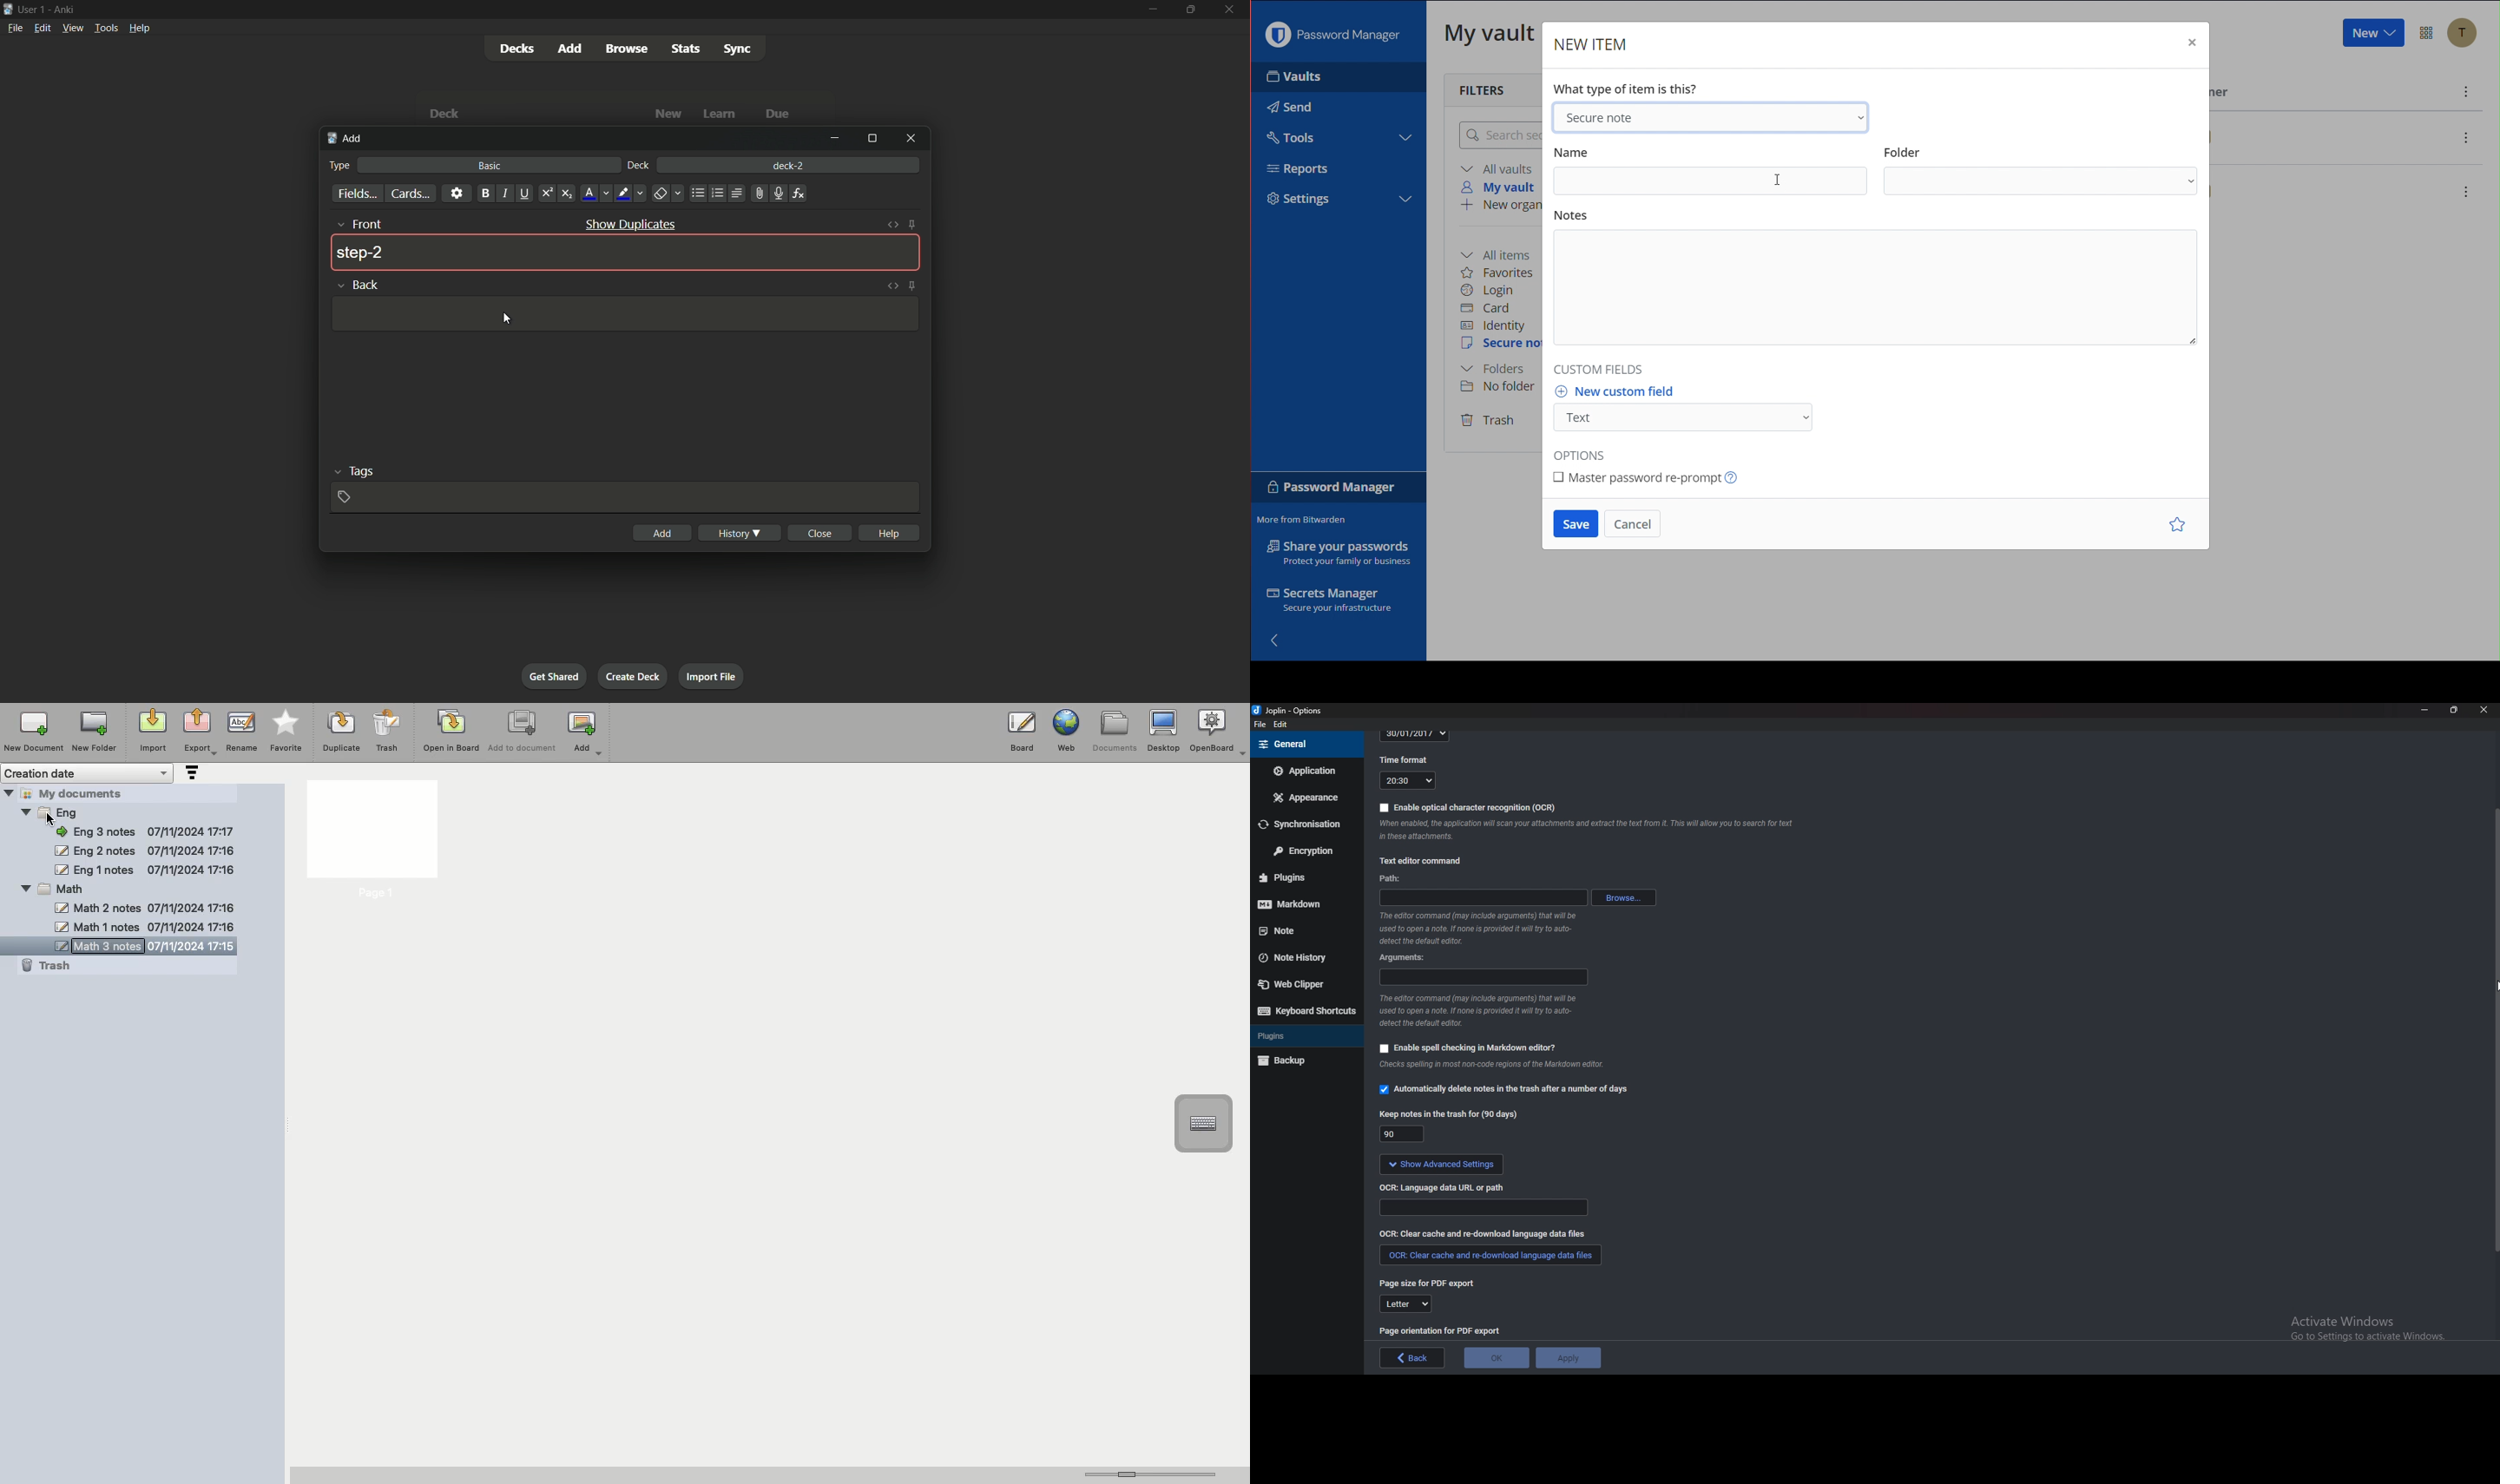  Describe the element at coordinates (1431, 1284) in the screenshot. I see `page size for pdf export` at that location.